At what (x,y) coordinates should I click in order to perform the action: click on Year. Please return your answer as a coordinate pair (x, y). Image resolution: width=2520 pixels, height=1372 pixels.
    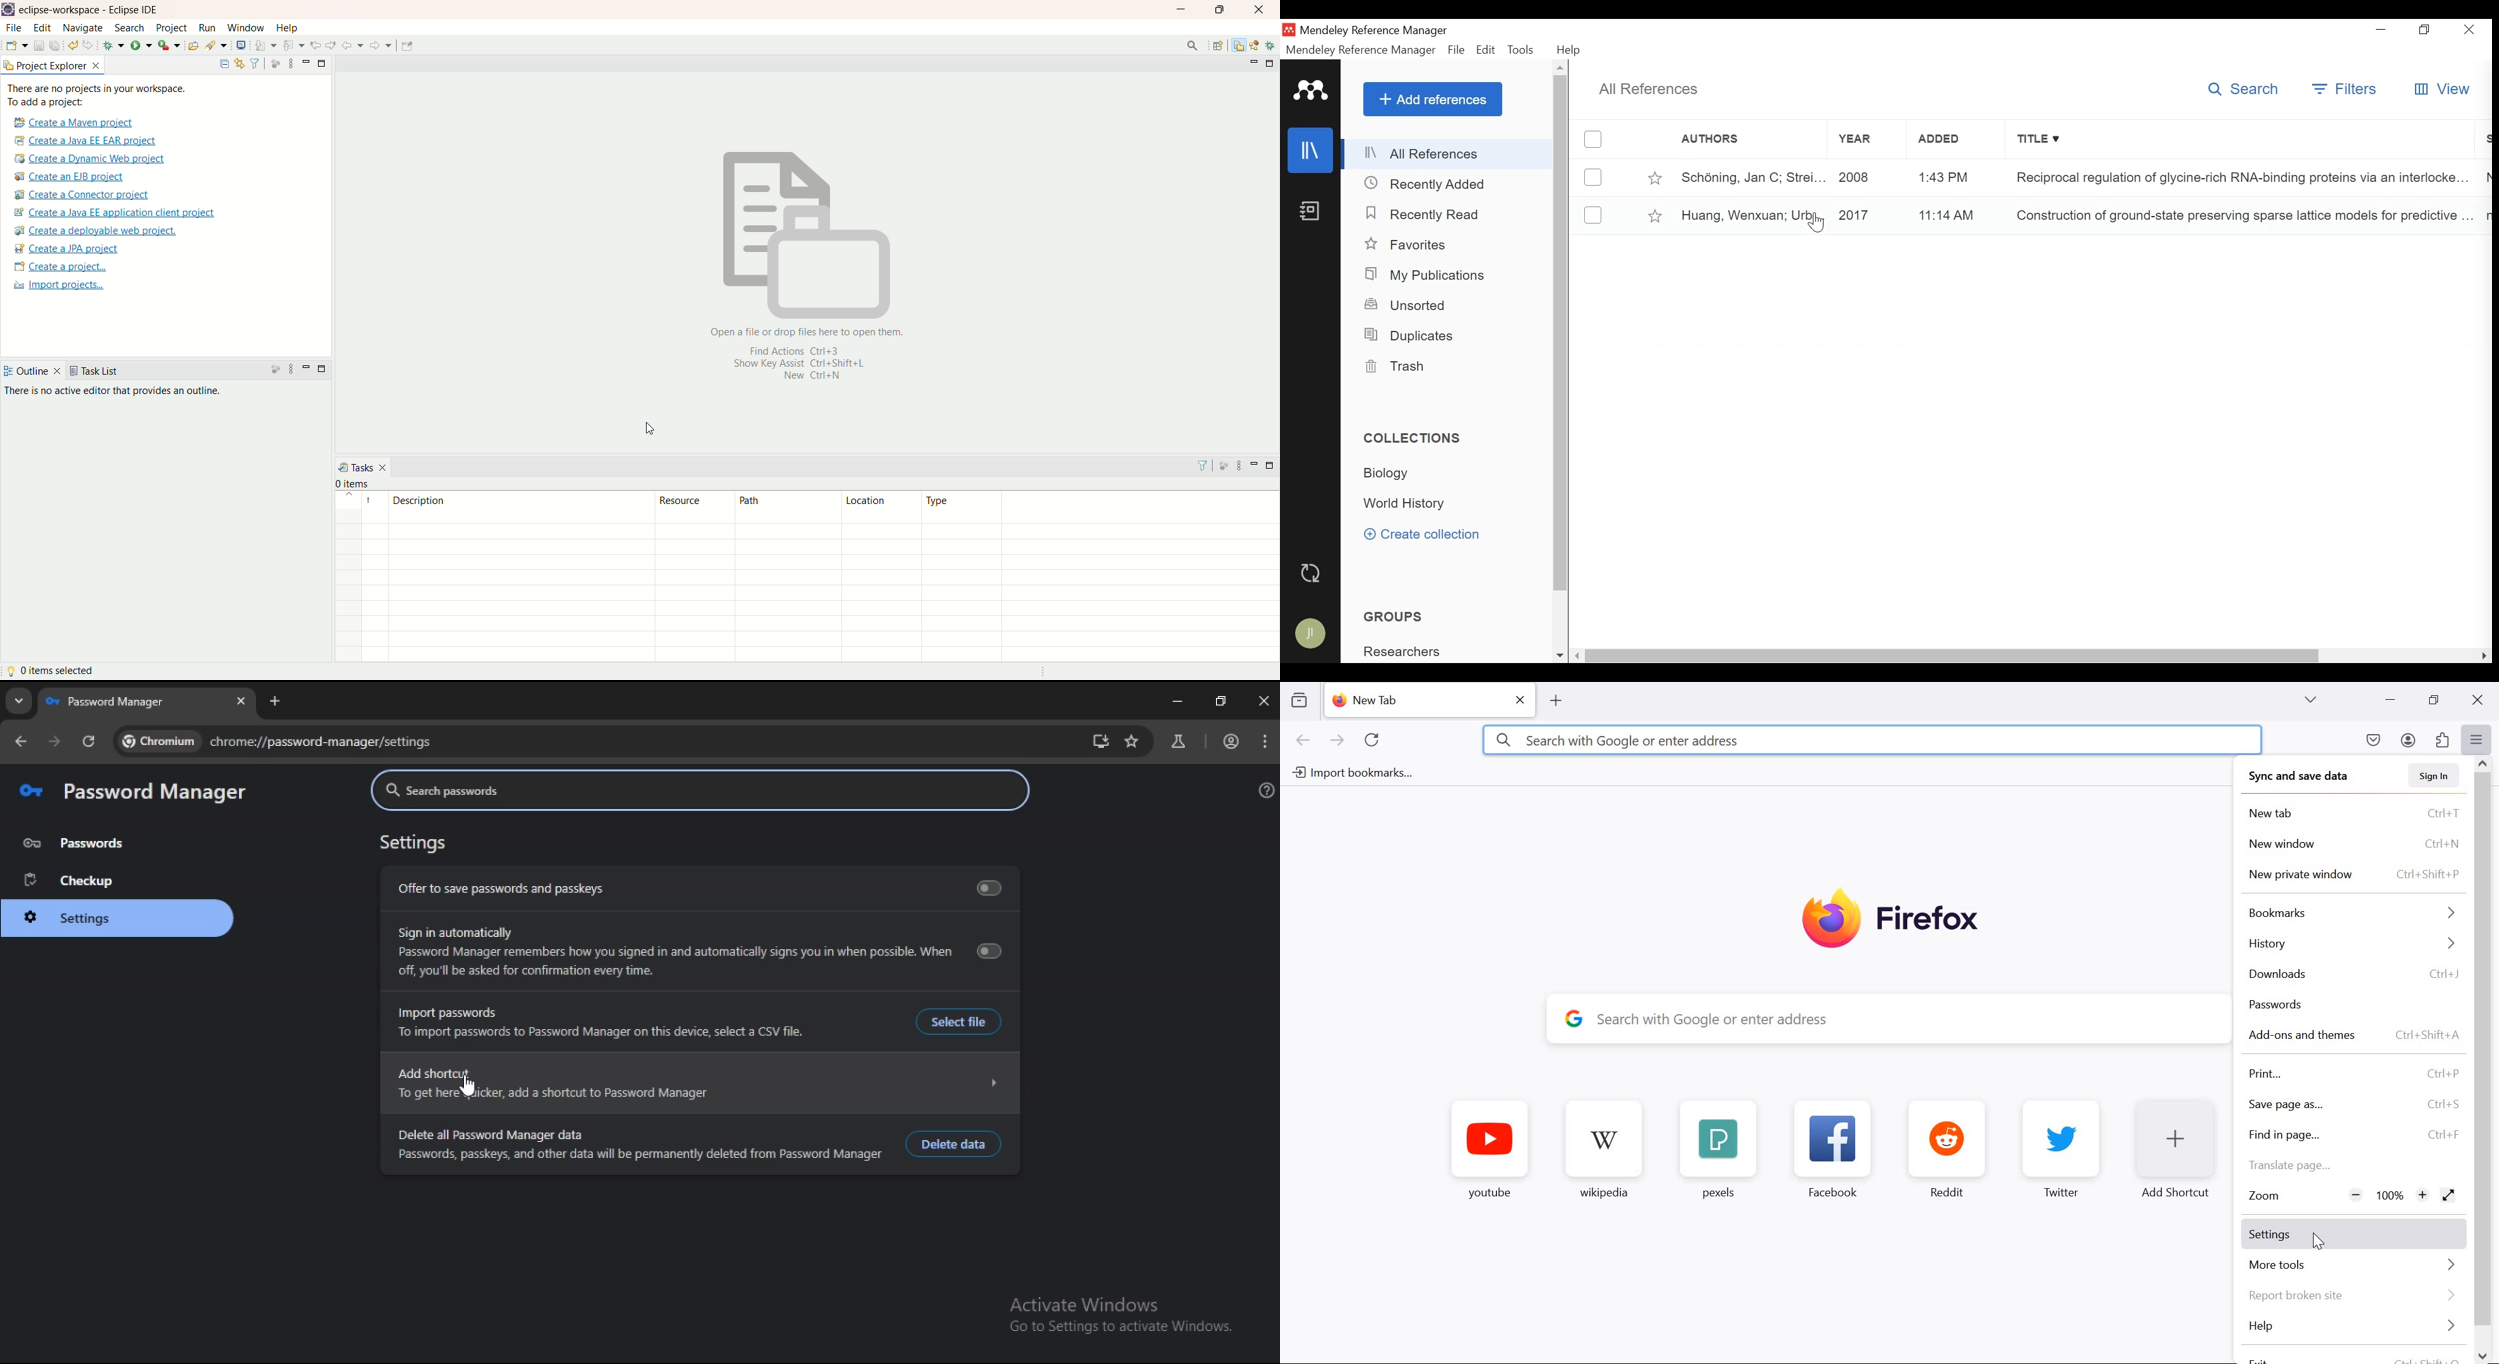
    Looking at the image, I should click on (1863, 139).